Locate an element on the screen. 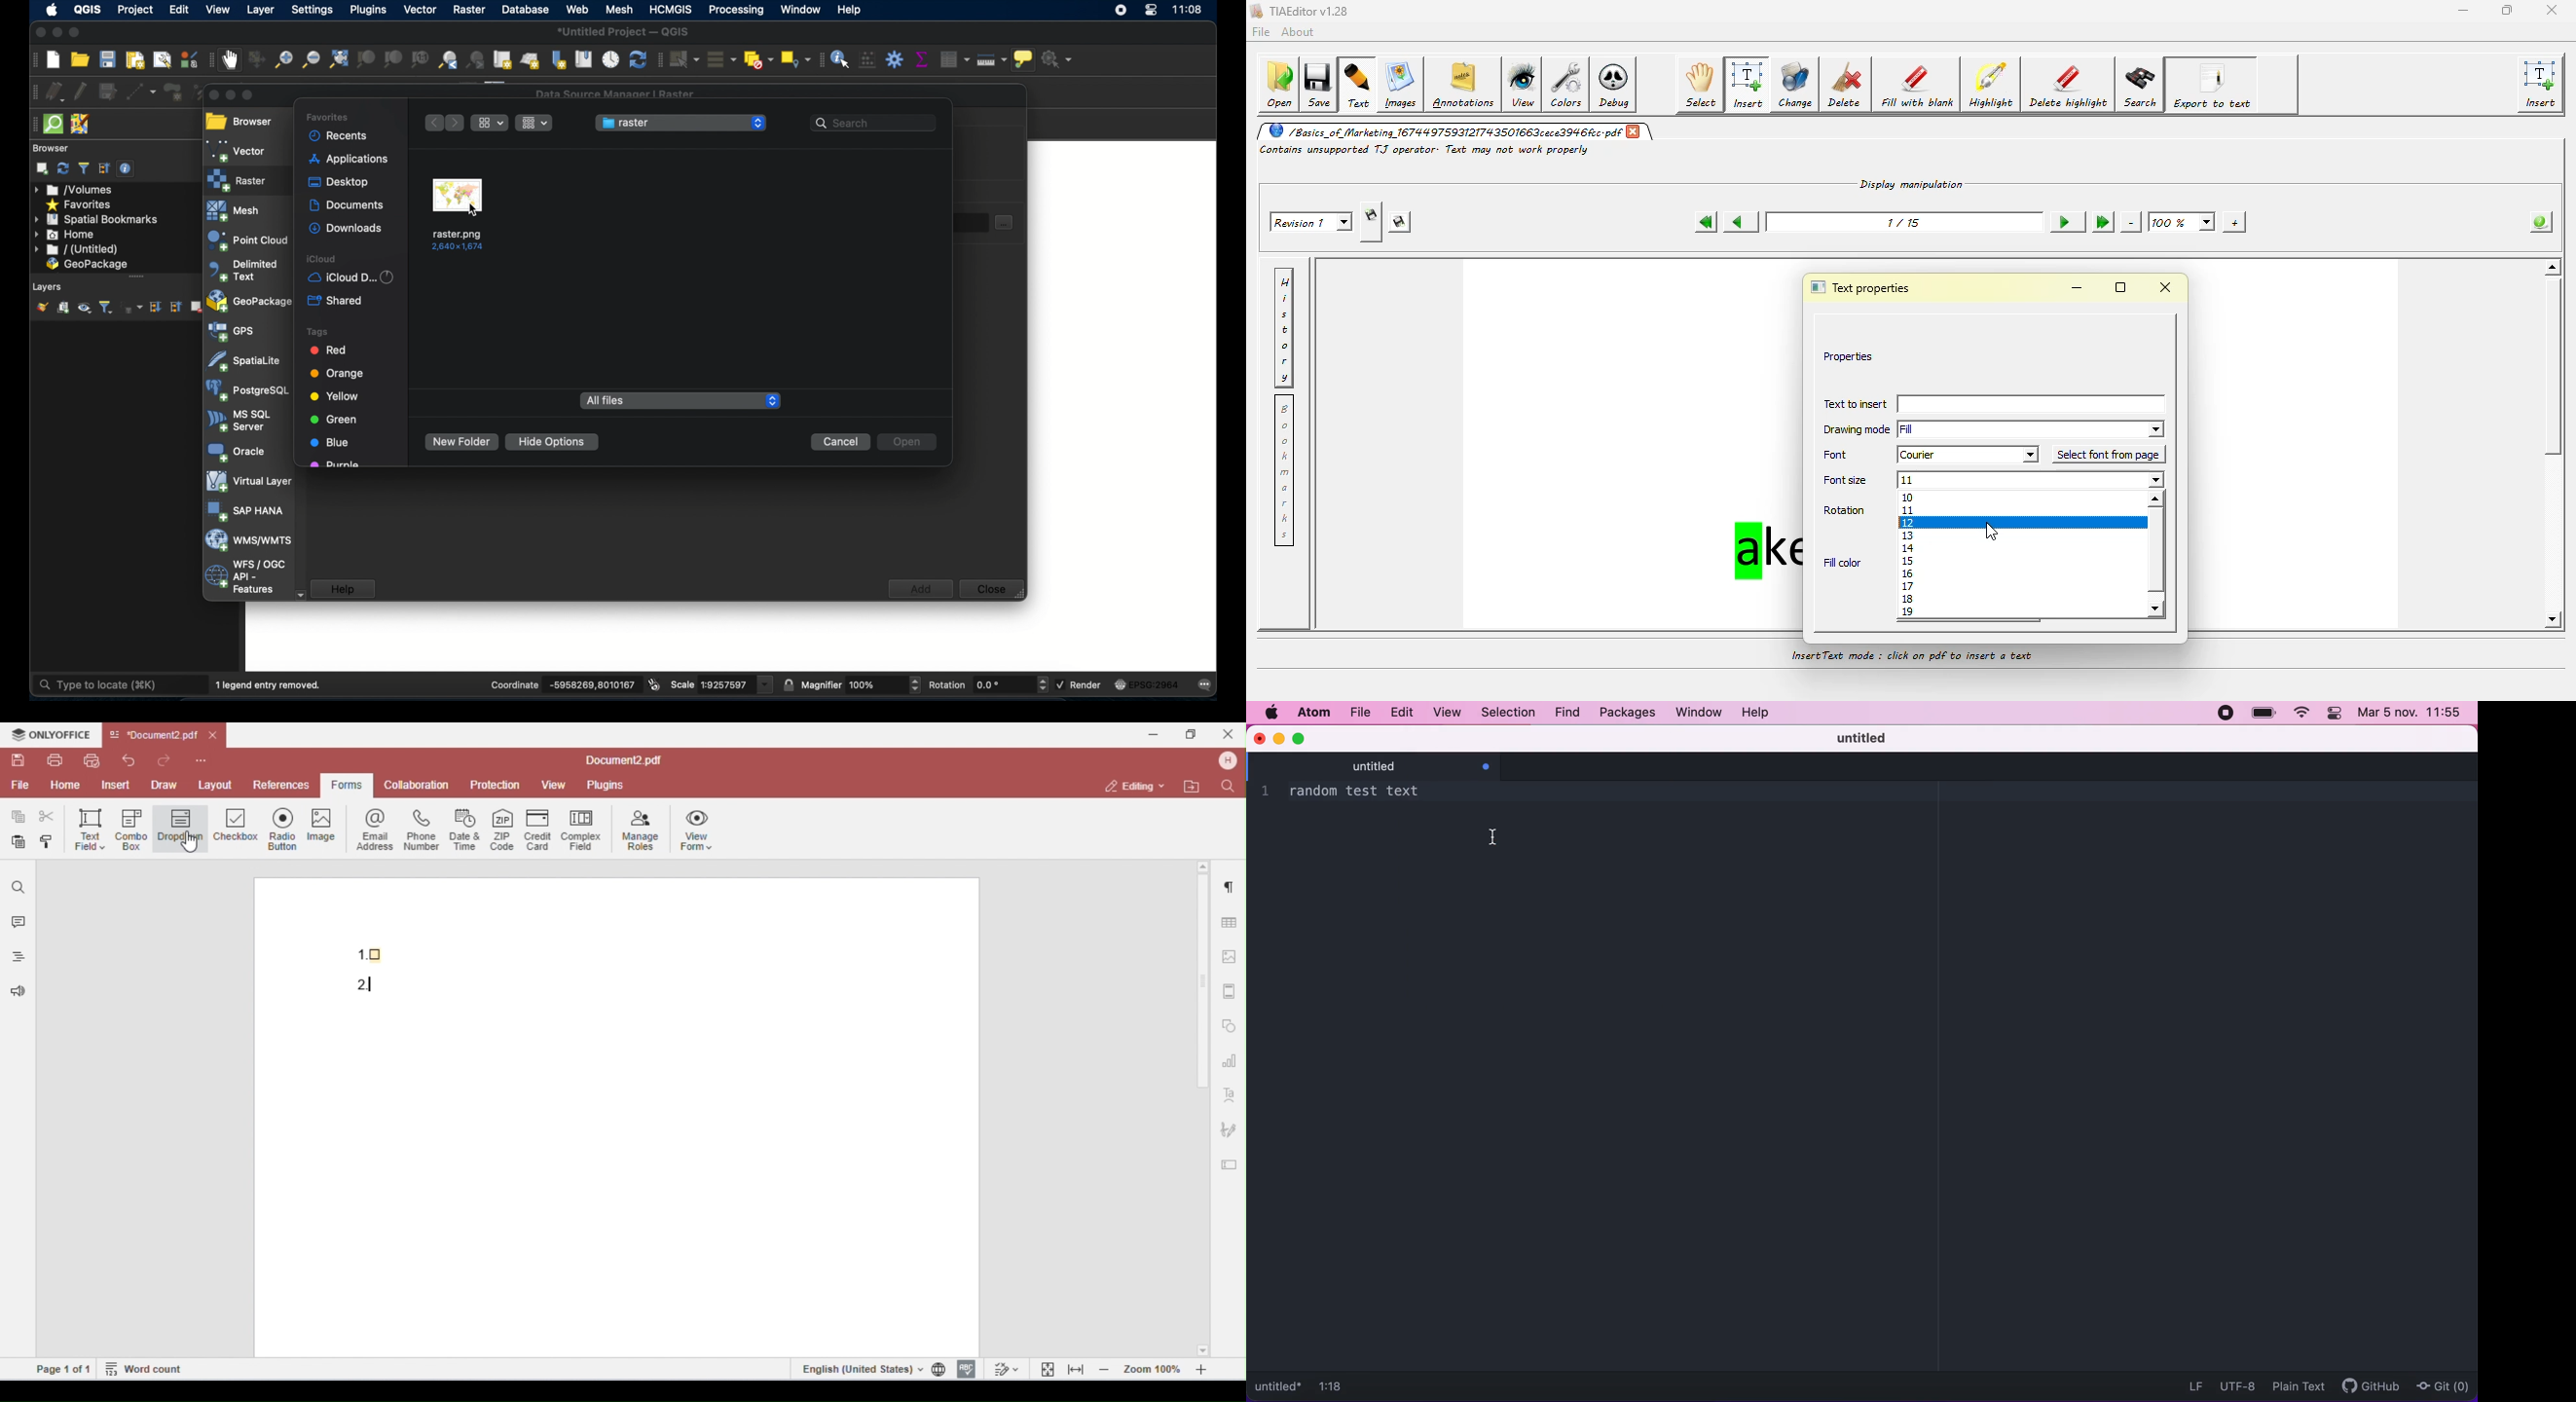  zoom out is located at coordinates (311, 59).